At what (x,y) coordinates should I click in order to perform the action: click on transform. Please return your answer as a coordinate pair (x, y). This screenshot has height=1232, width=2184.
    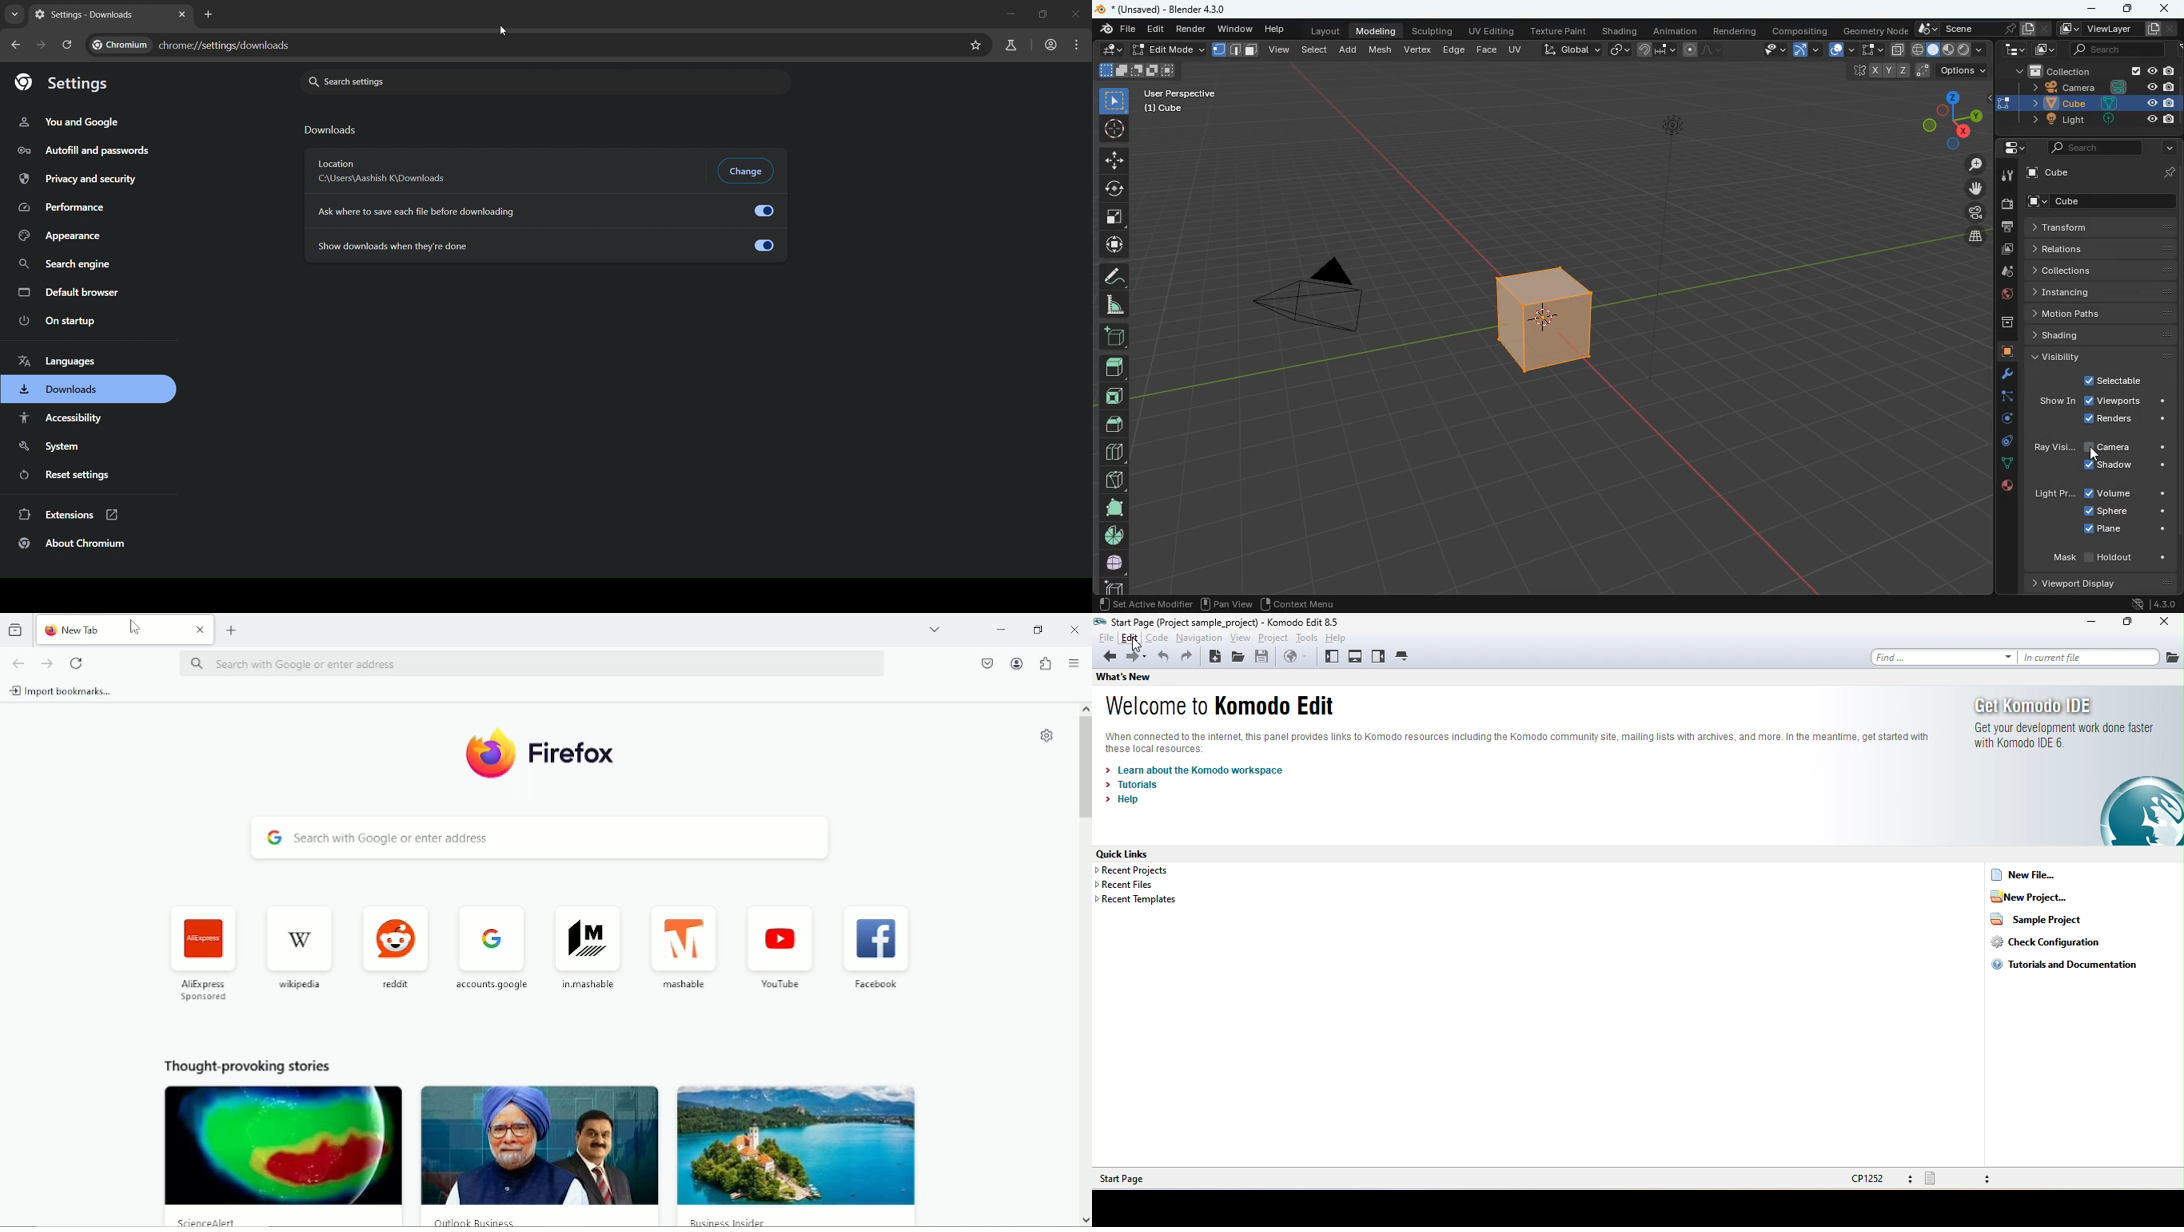
    Looking at the image, I should click on (2104, 227).